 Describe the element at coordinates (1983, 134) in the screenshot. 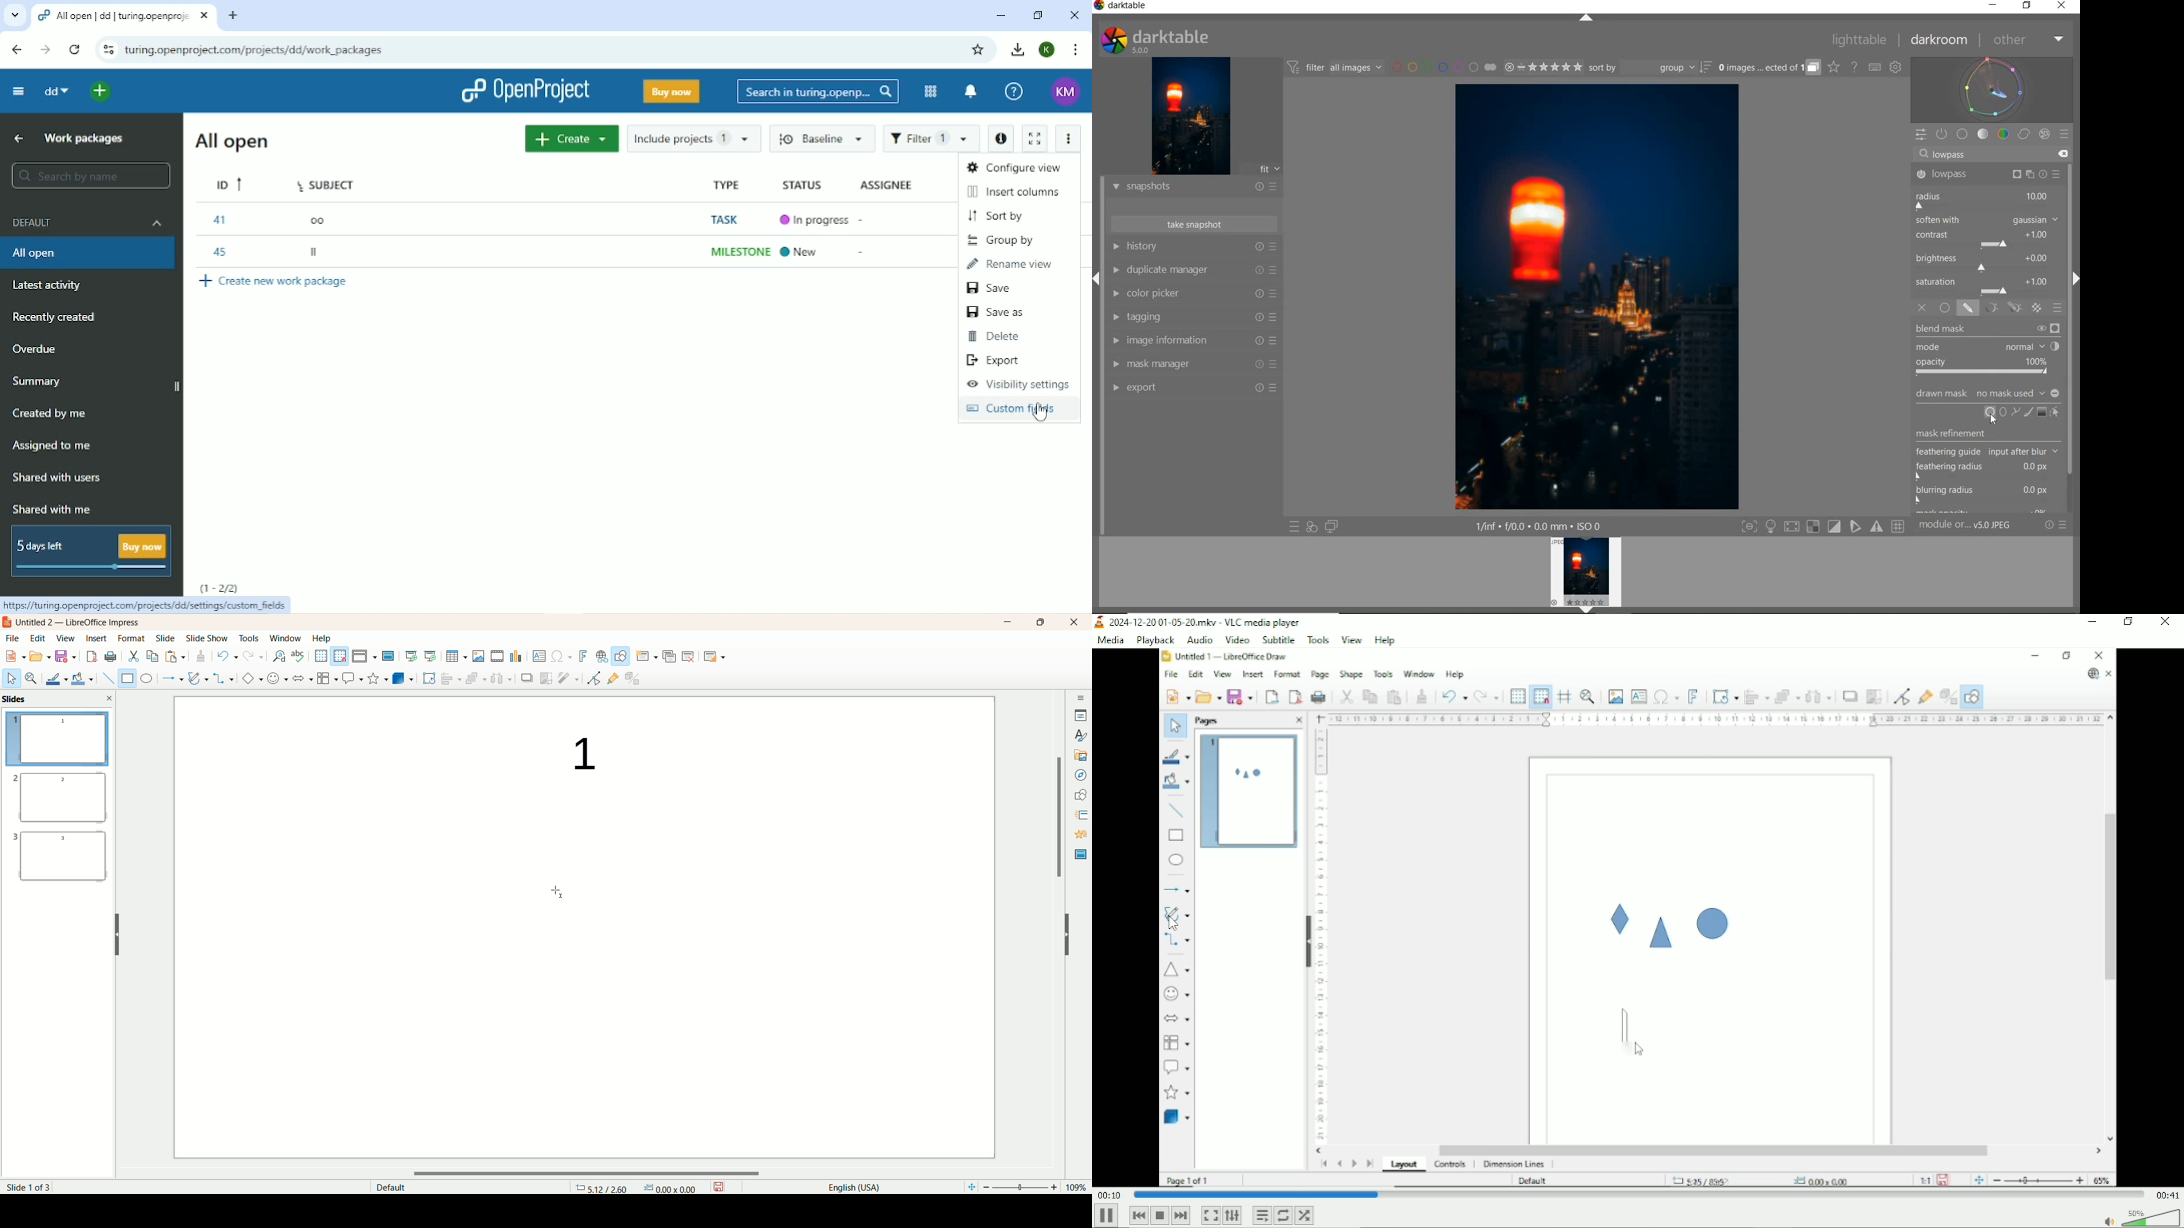

I see `TONE` at that location.